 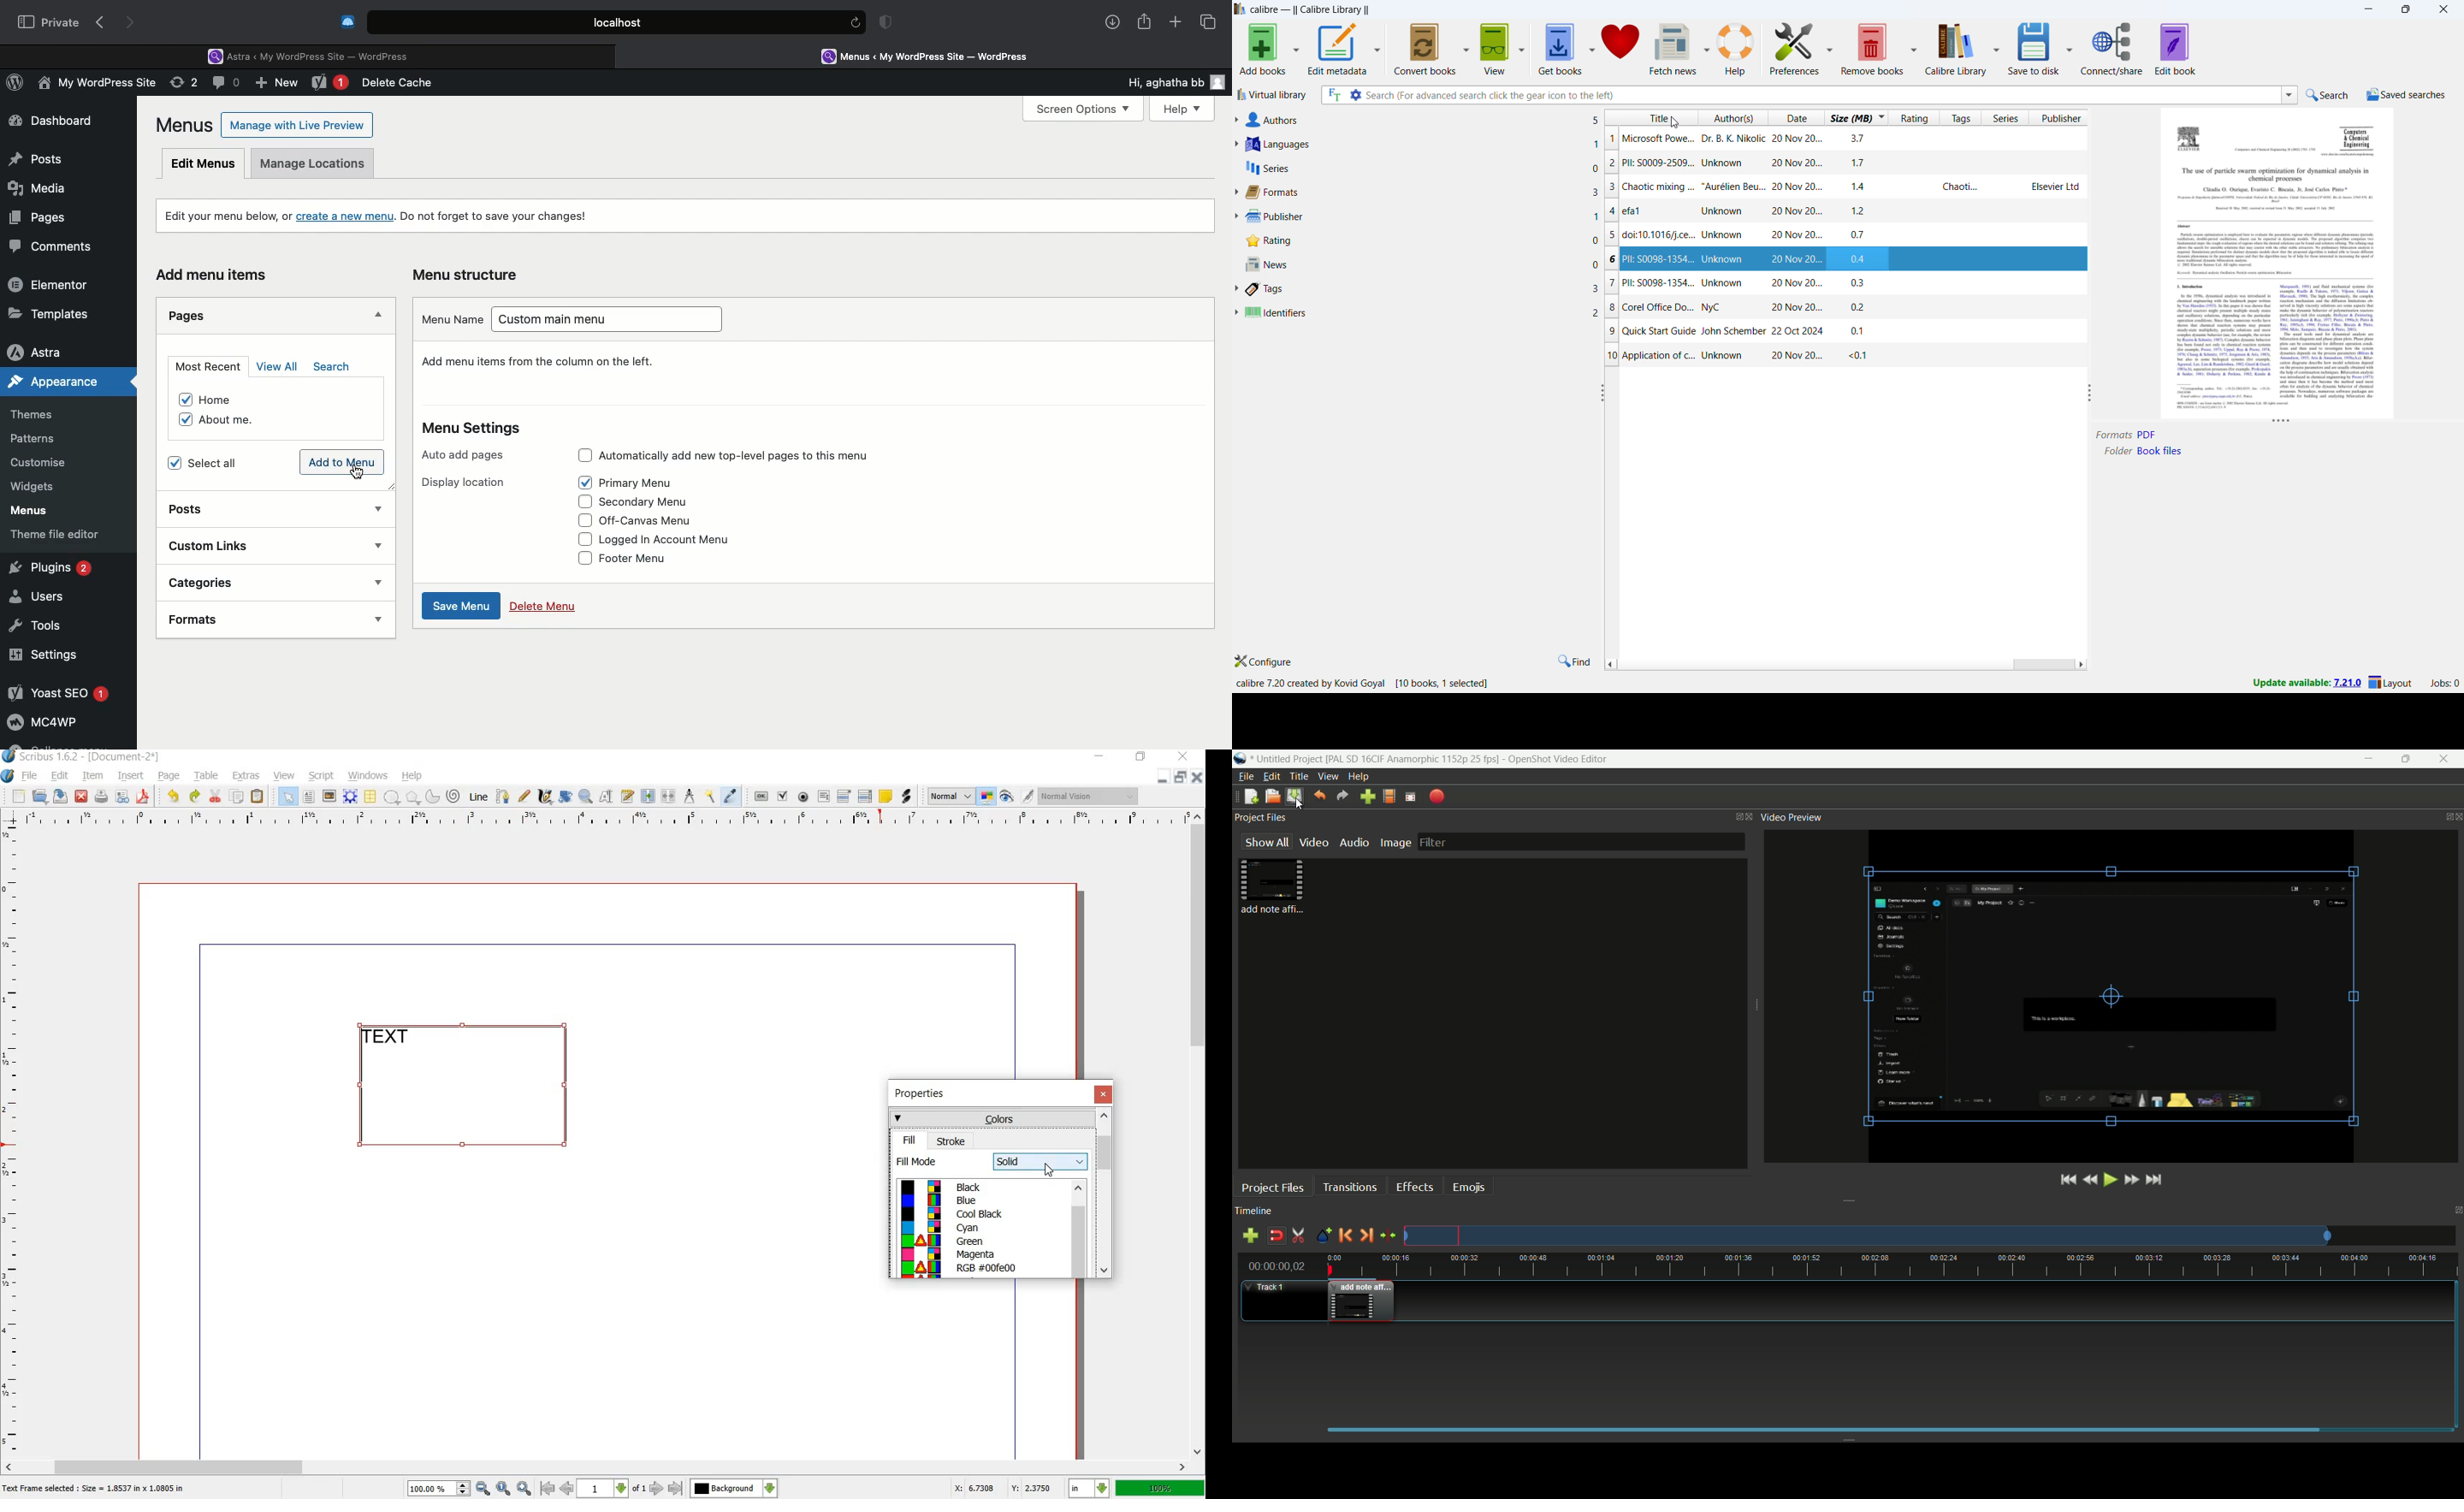 What do you see at coordinates (483, 1489) in the screenshot?
I see `zoom out` at bounding box center [483, 1489].